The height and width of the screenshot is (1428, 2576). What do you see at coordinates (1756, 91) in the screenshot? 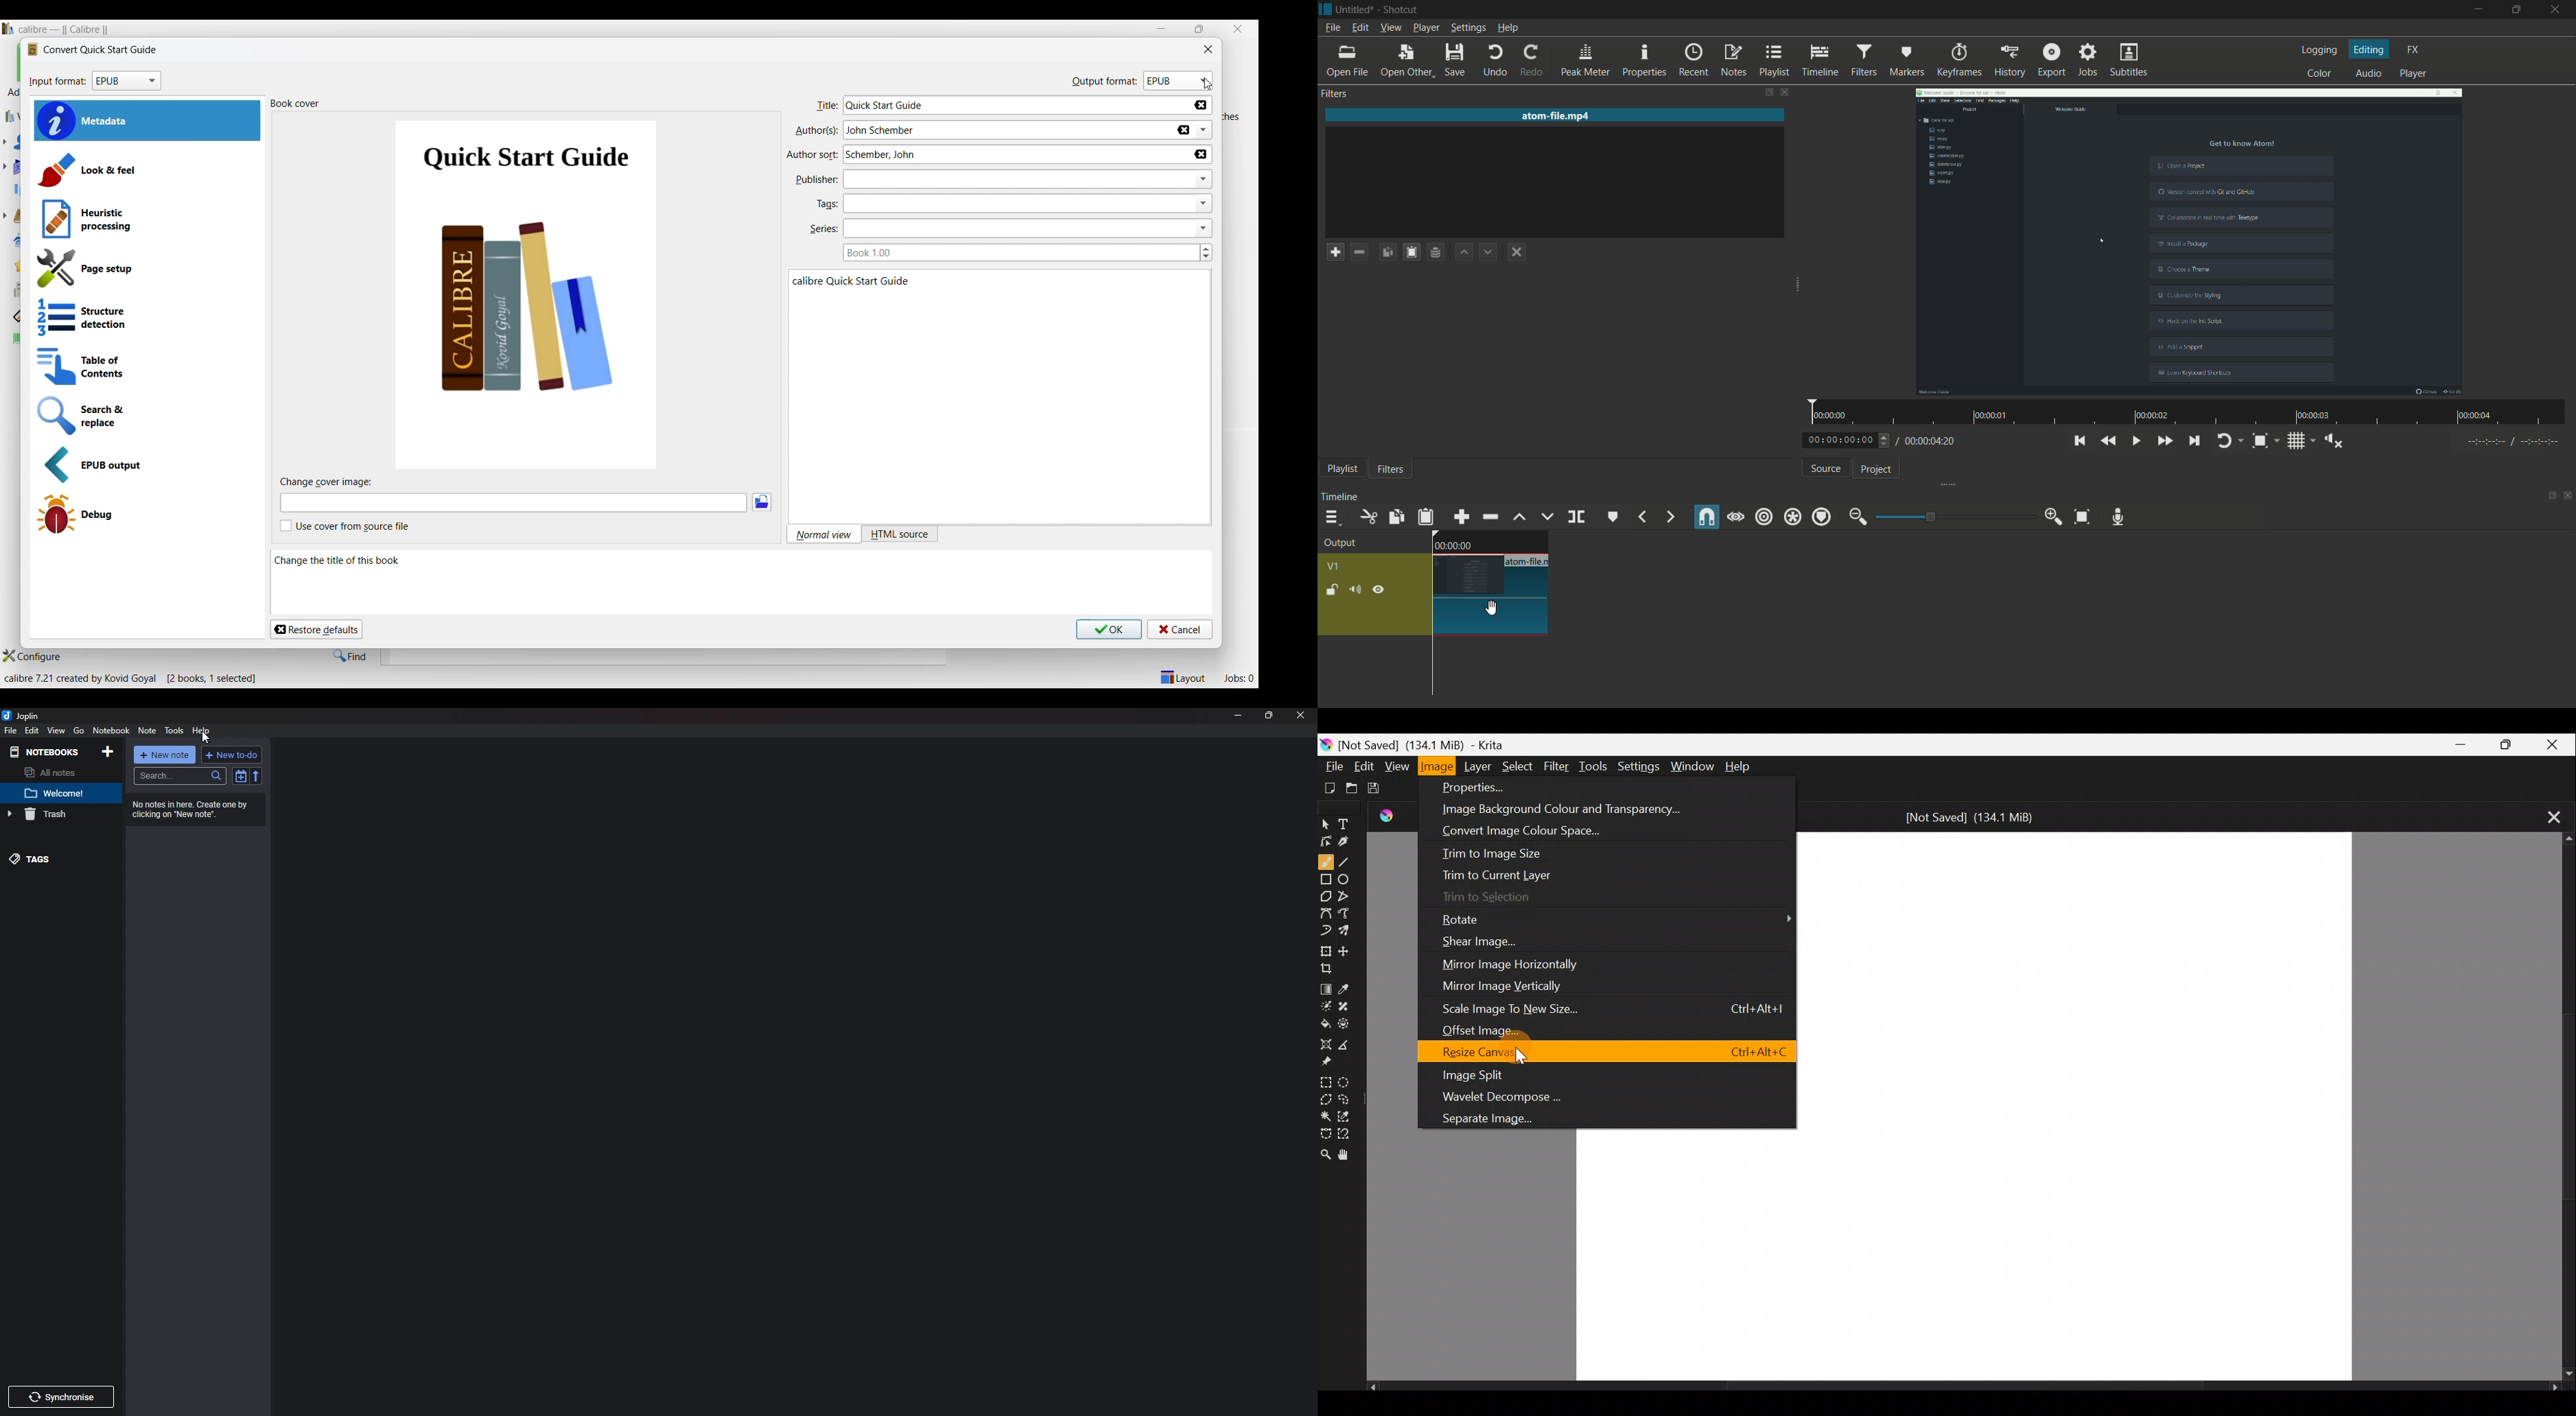
I see `change layout` at bounding box center [1756, 91].